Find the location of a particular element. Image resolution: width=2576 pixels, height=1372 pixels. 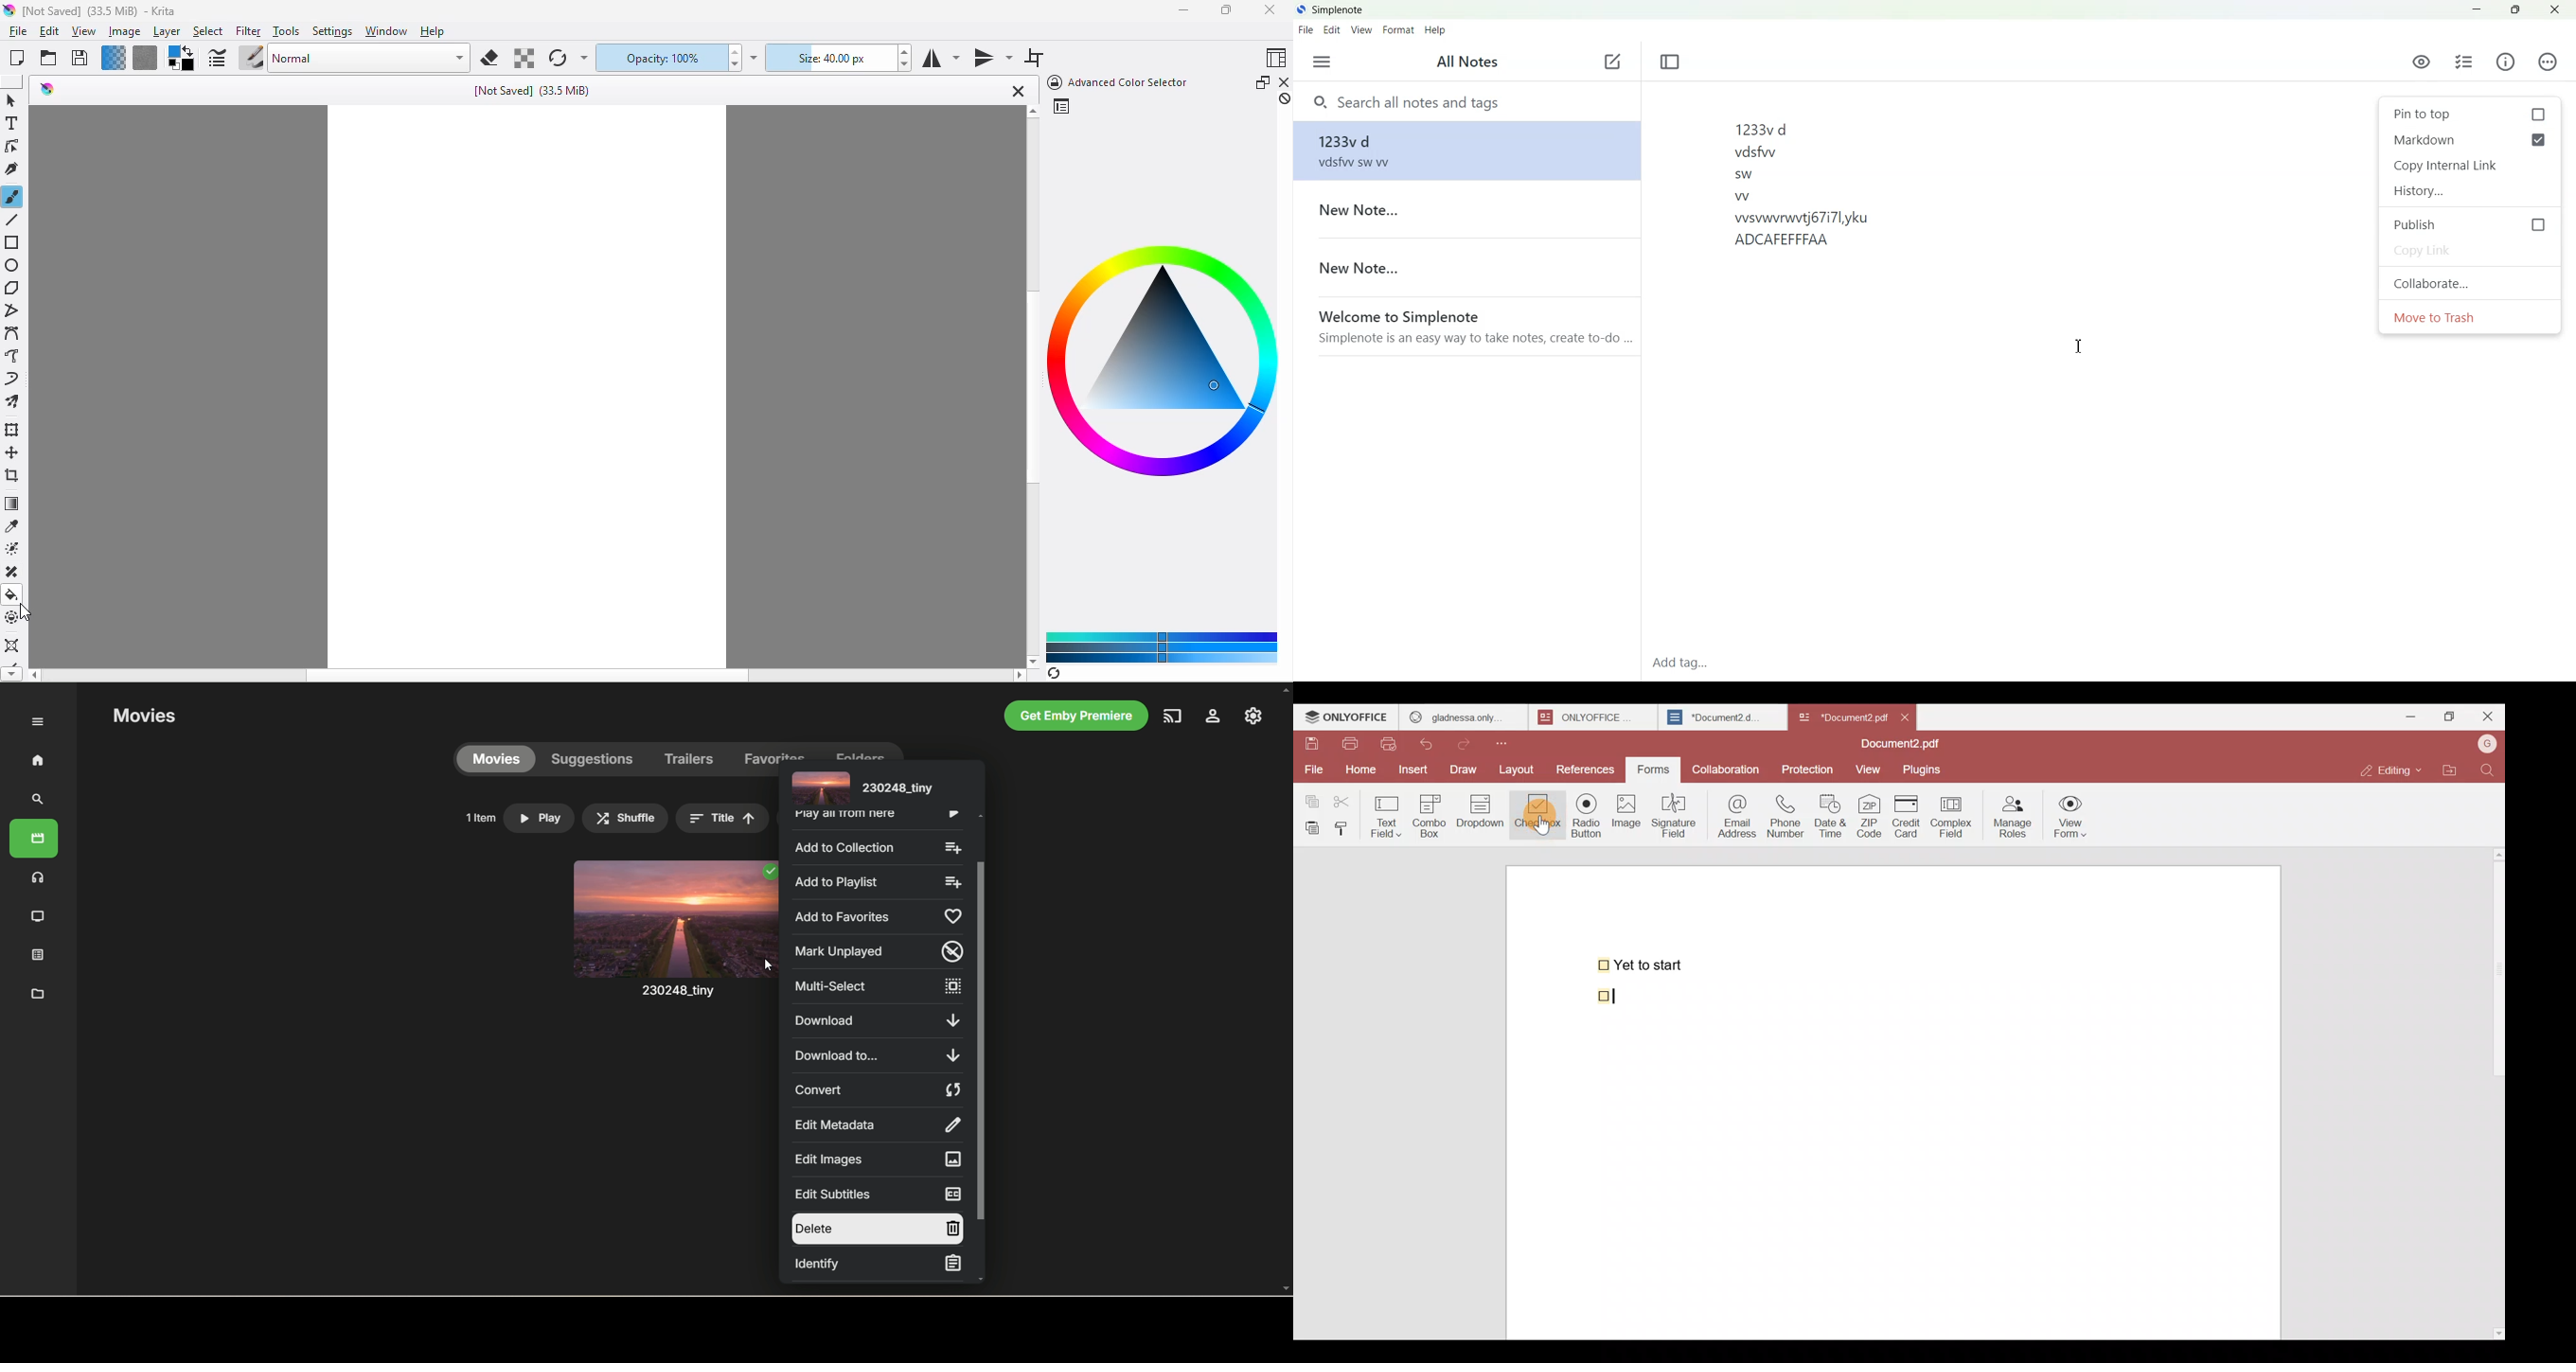

layer is located at coordinates (167, 32).